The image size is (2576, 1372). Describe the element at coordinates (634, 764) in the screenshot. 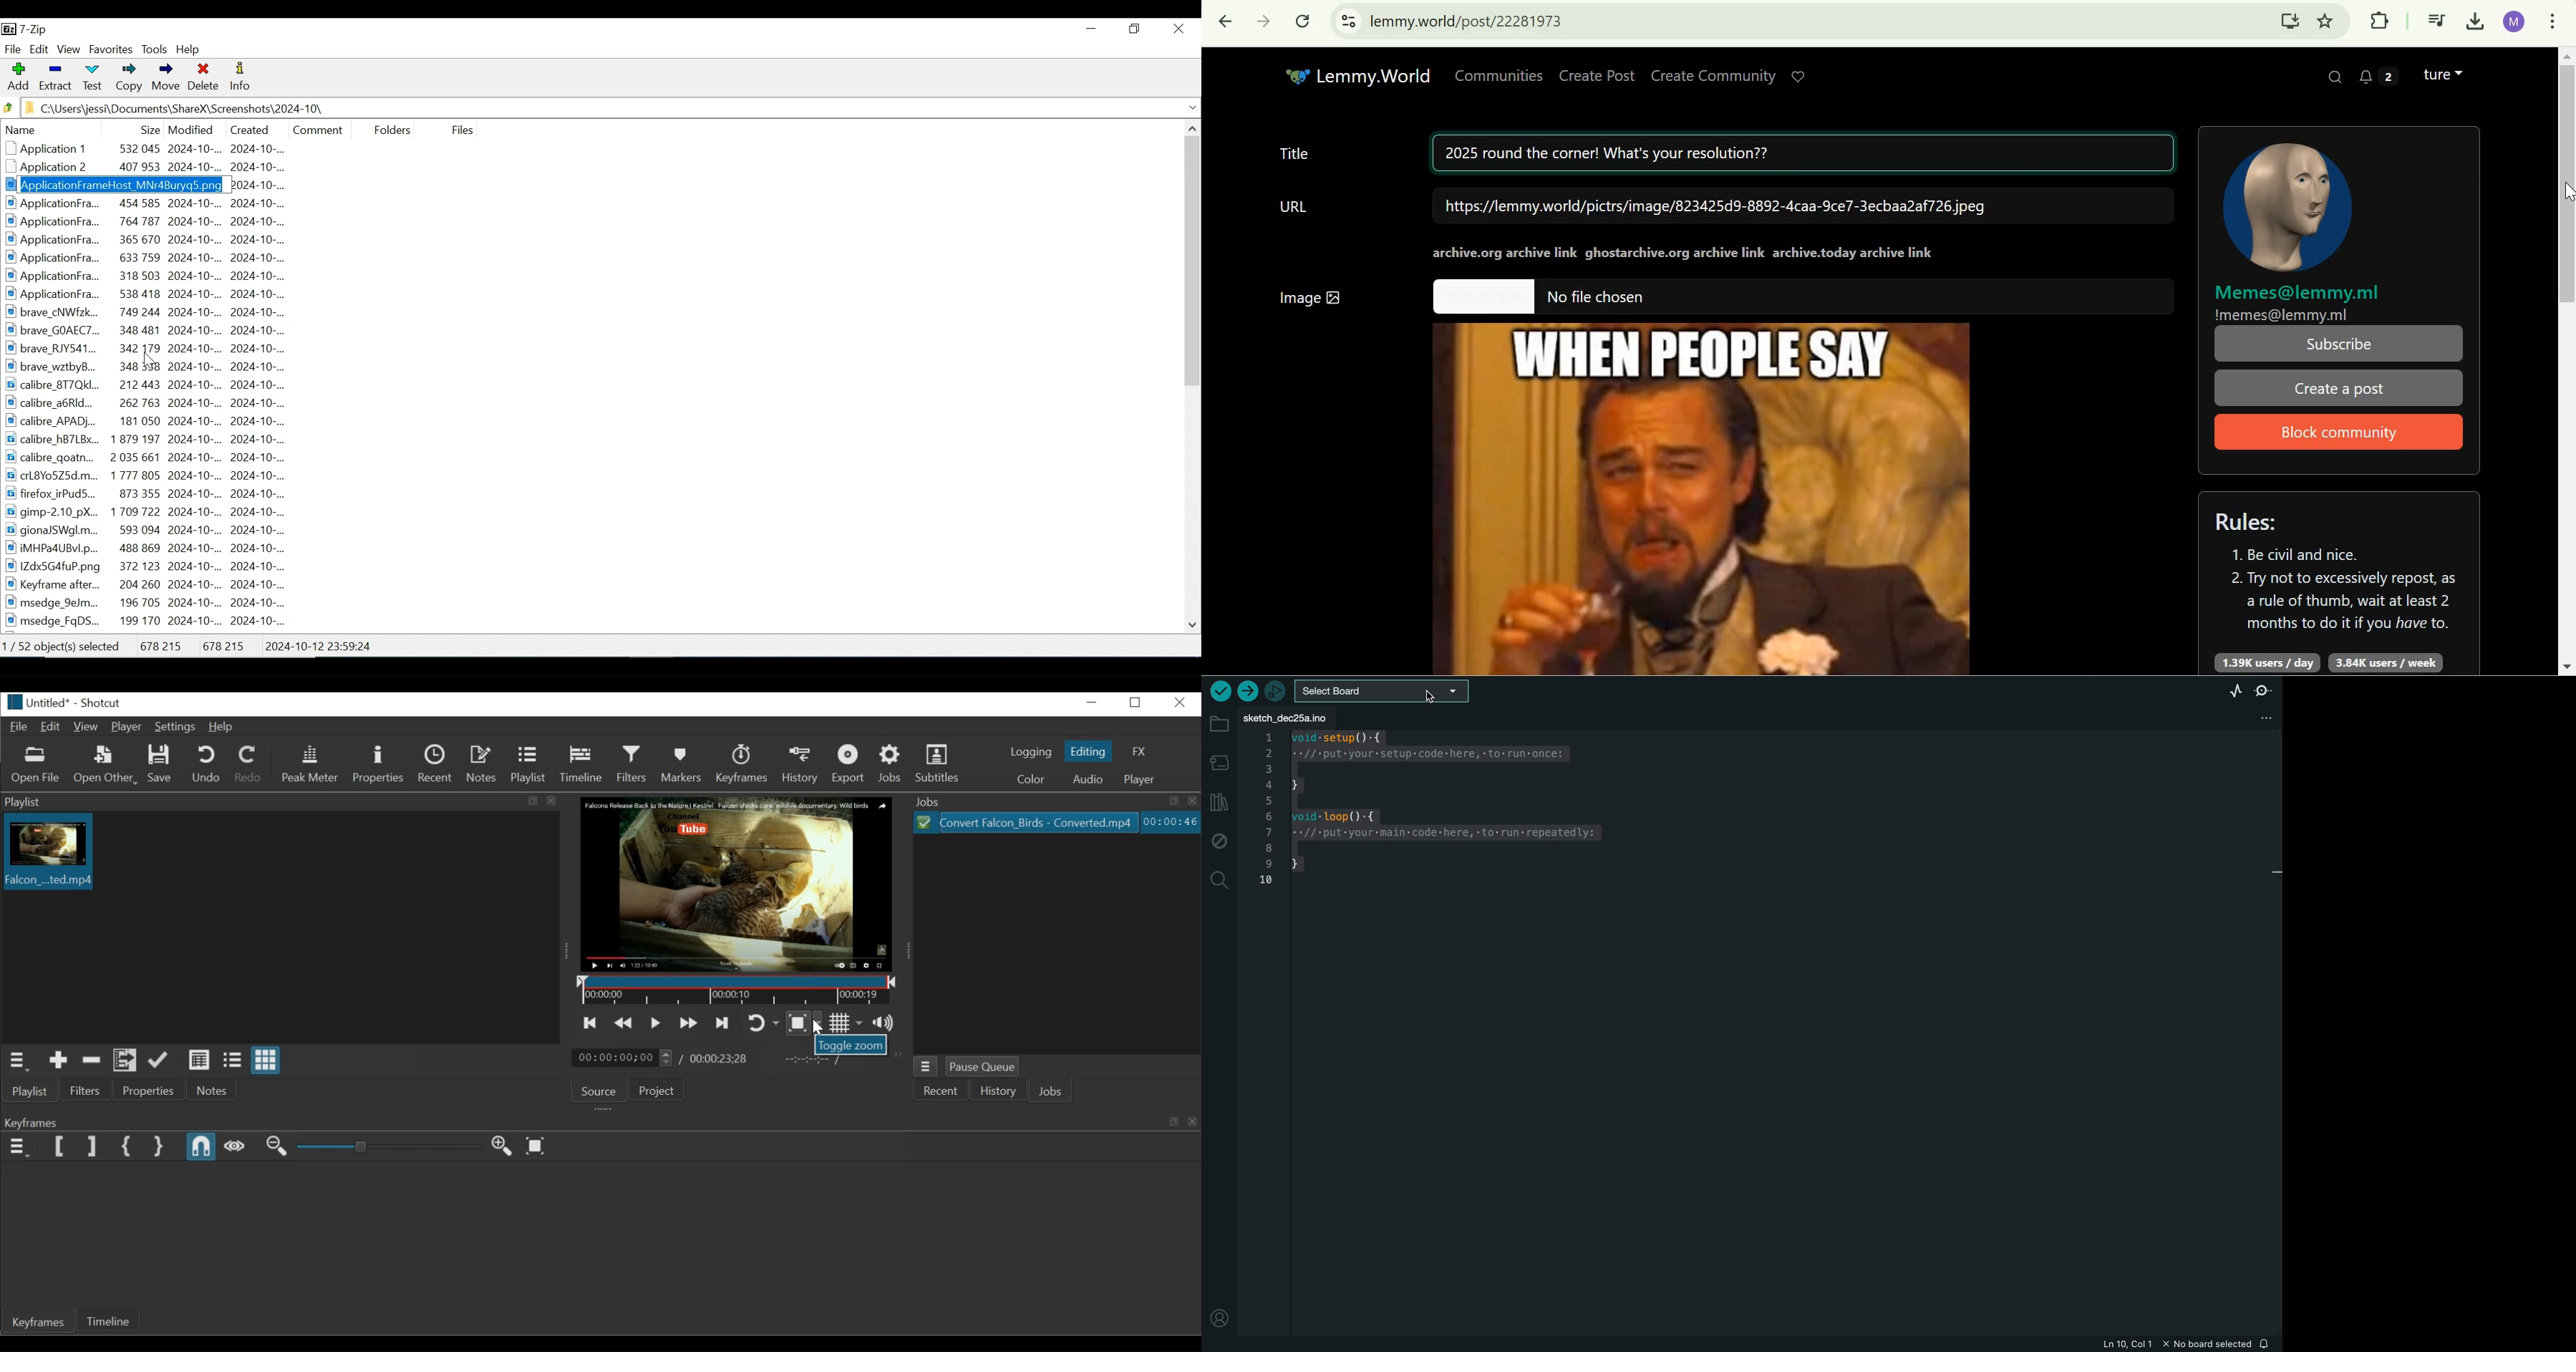

I see `Filters` at that location.